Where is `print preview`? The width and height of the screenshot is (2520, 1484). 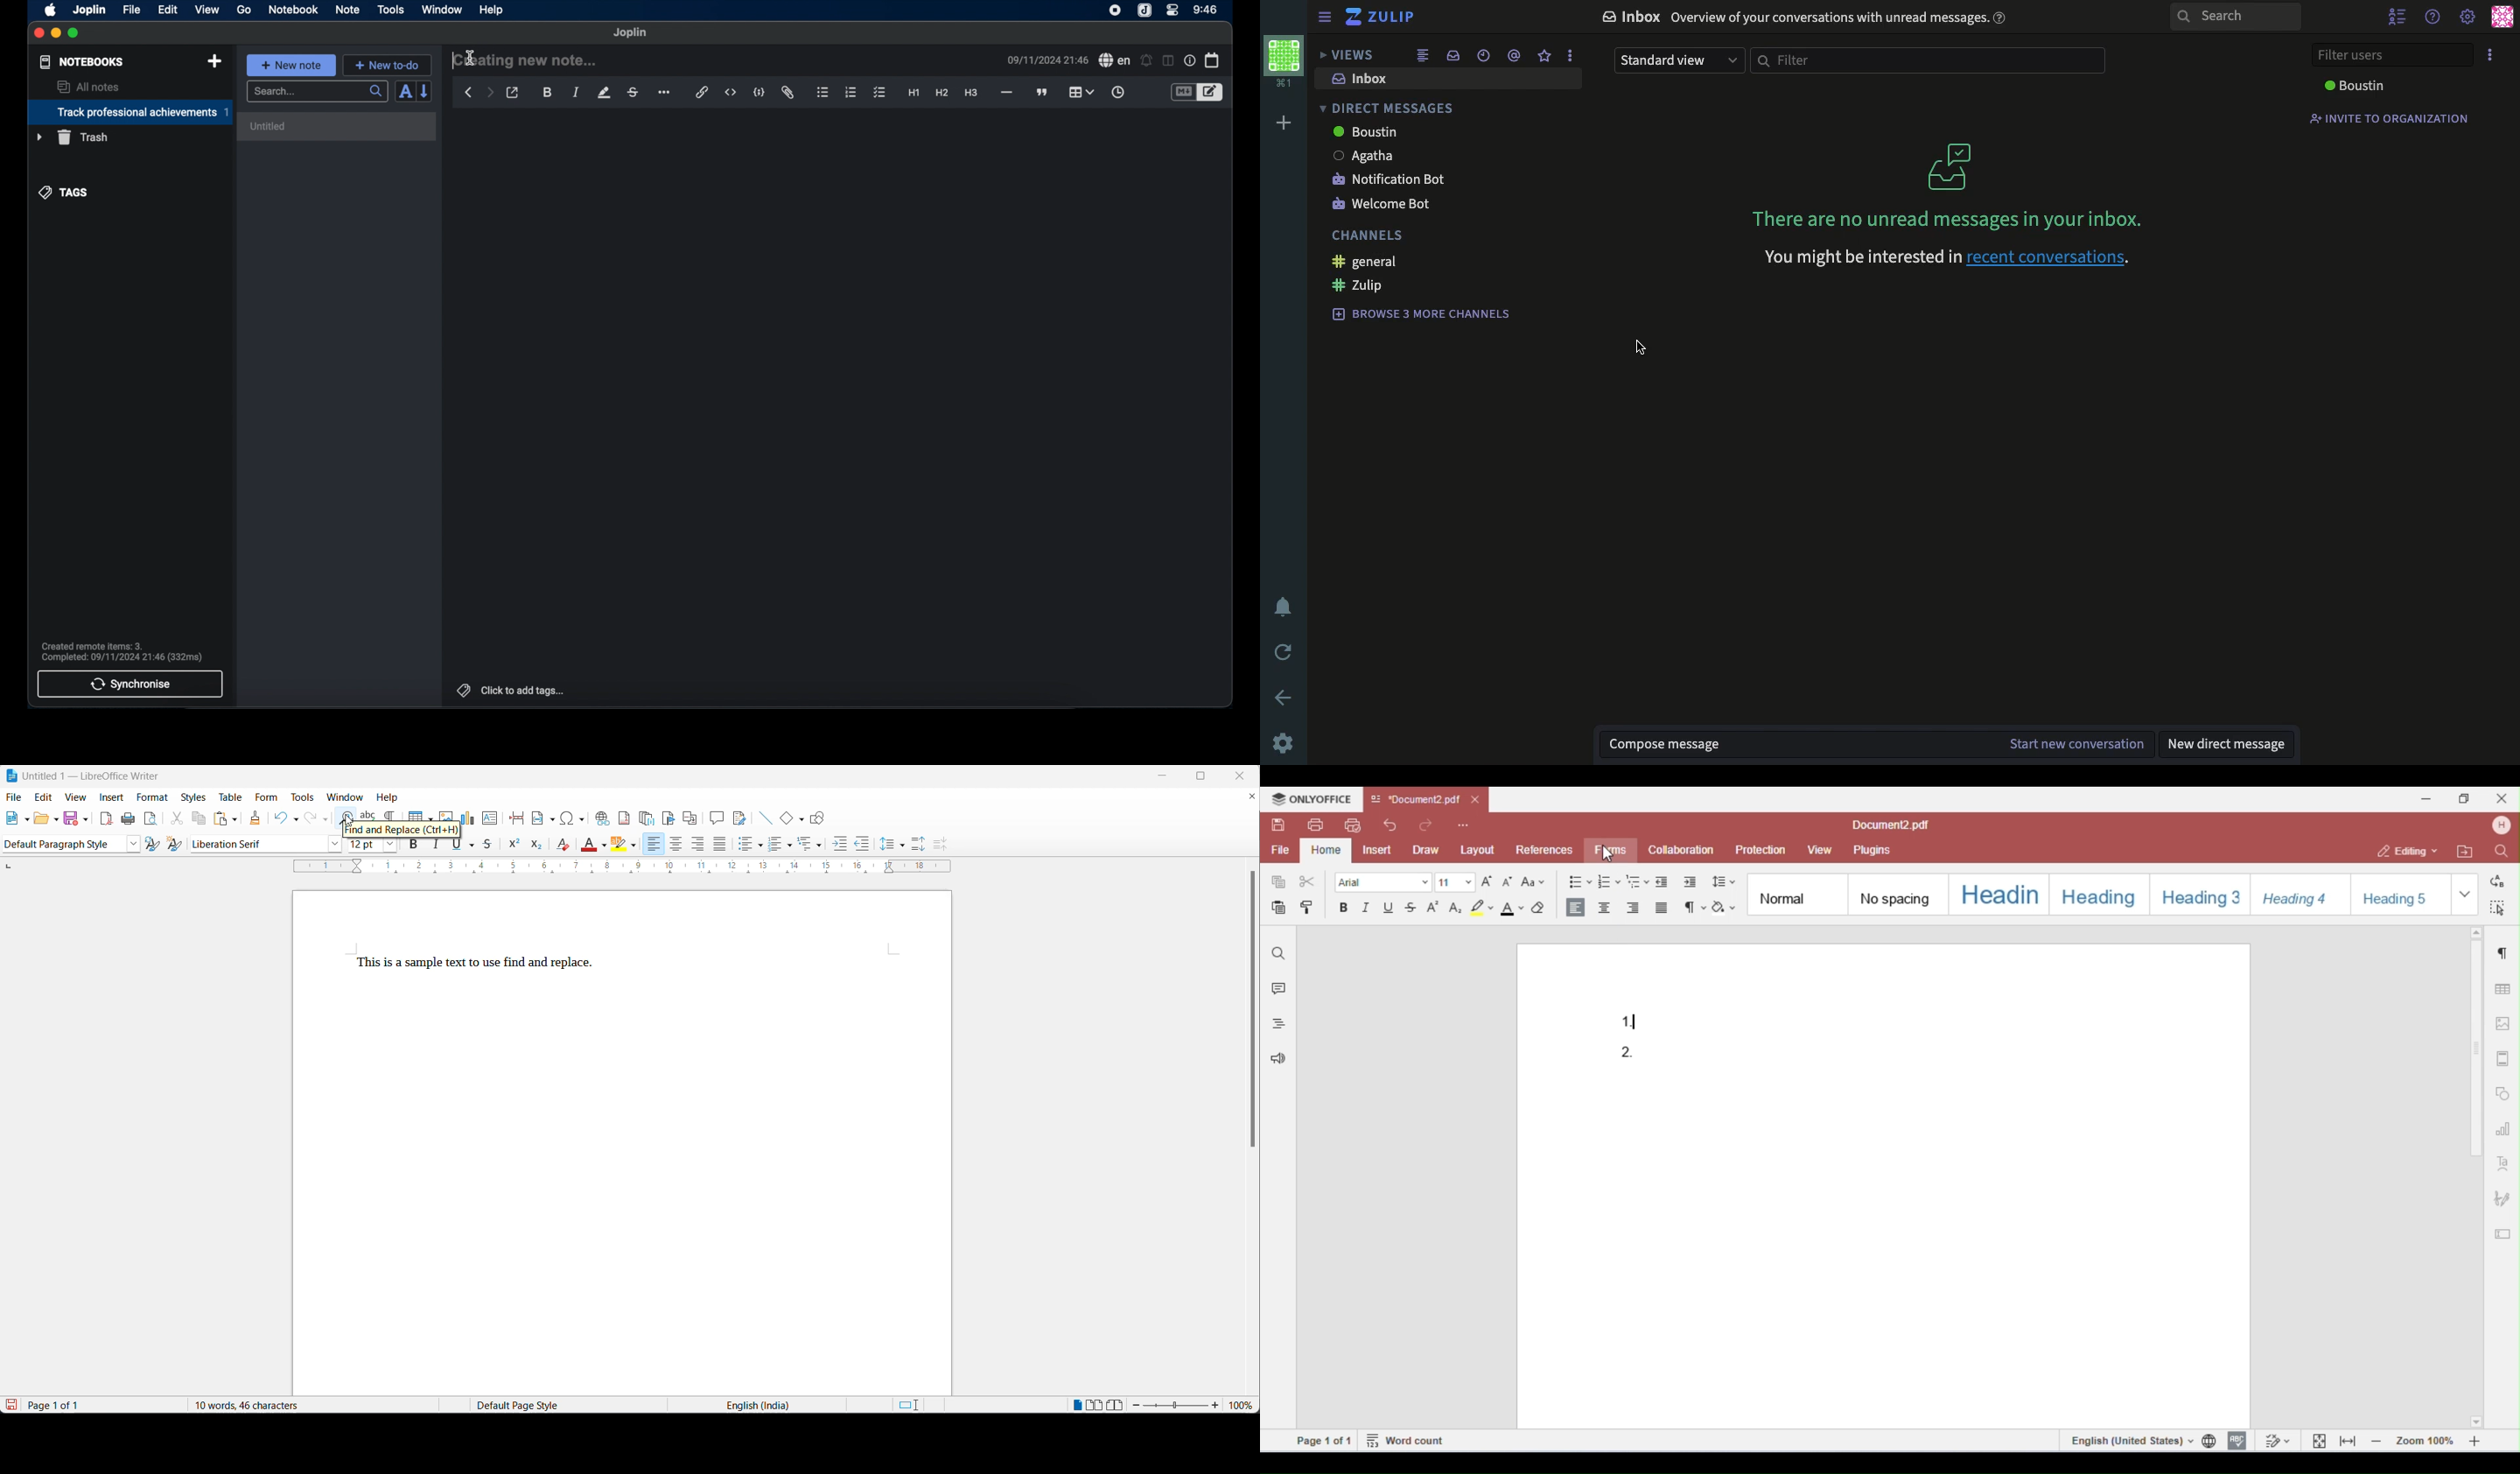 print preview is located at coordinates (152, 820).